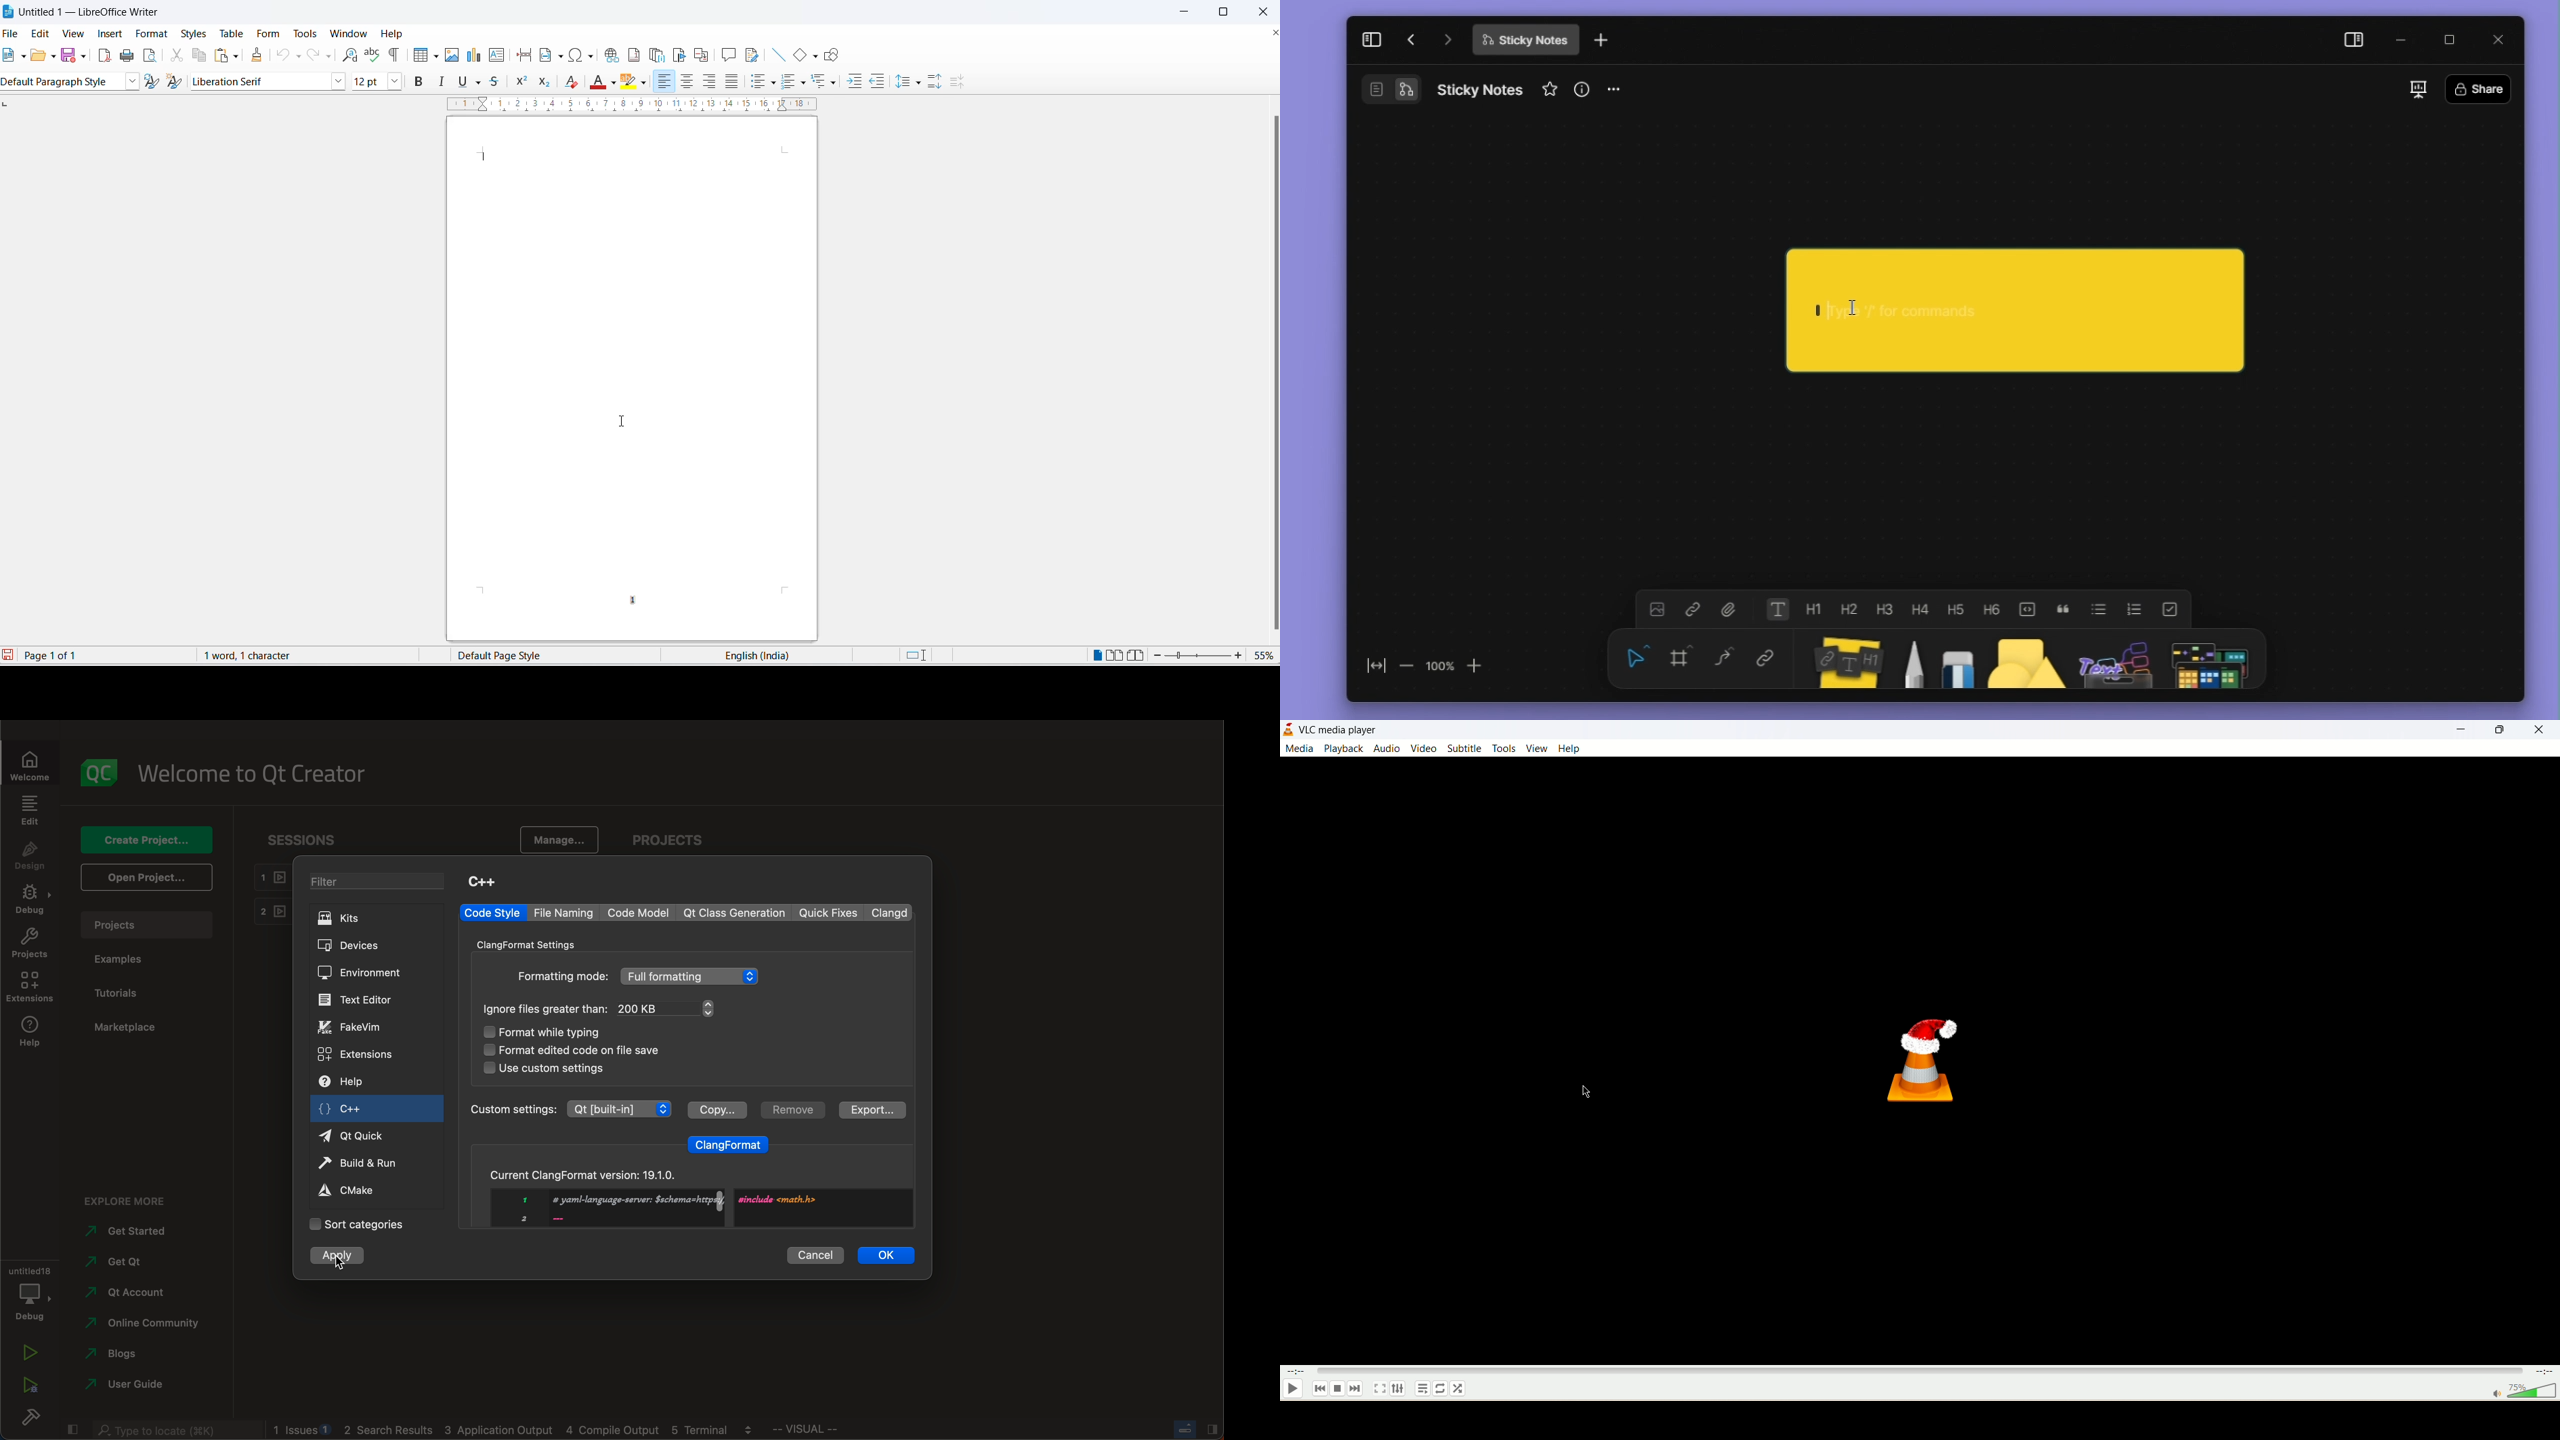 The height and width of the screenshot is (1456, 2576). Describe the element at coordinates (1319, 1387) in the screenshot. I see `previous` at that location.